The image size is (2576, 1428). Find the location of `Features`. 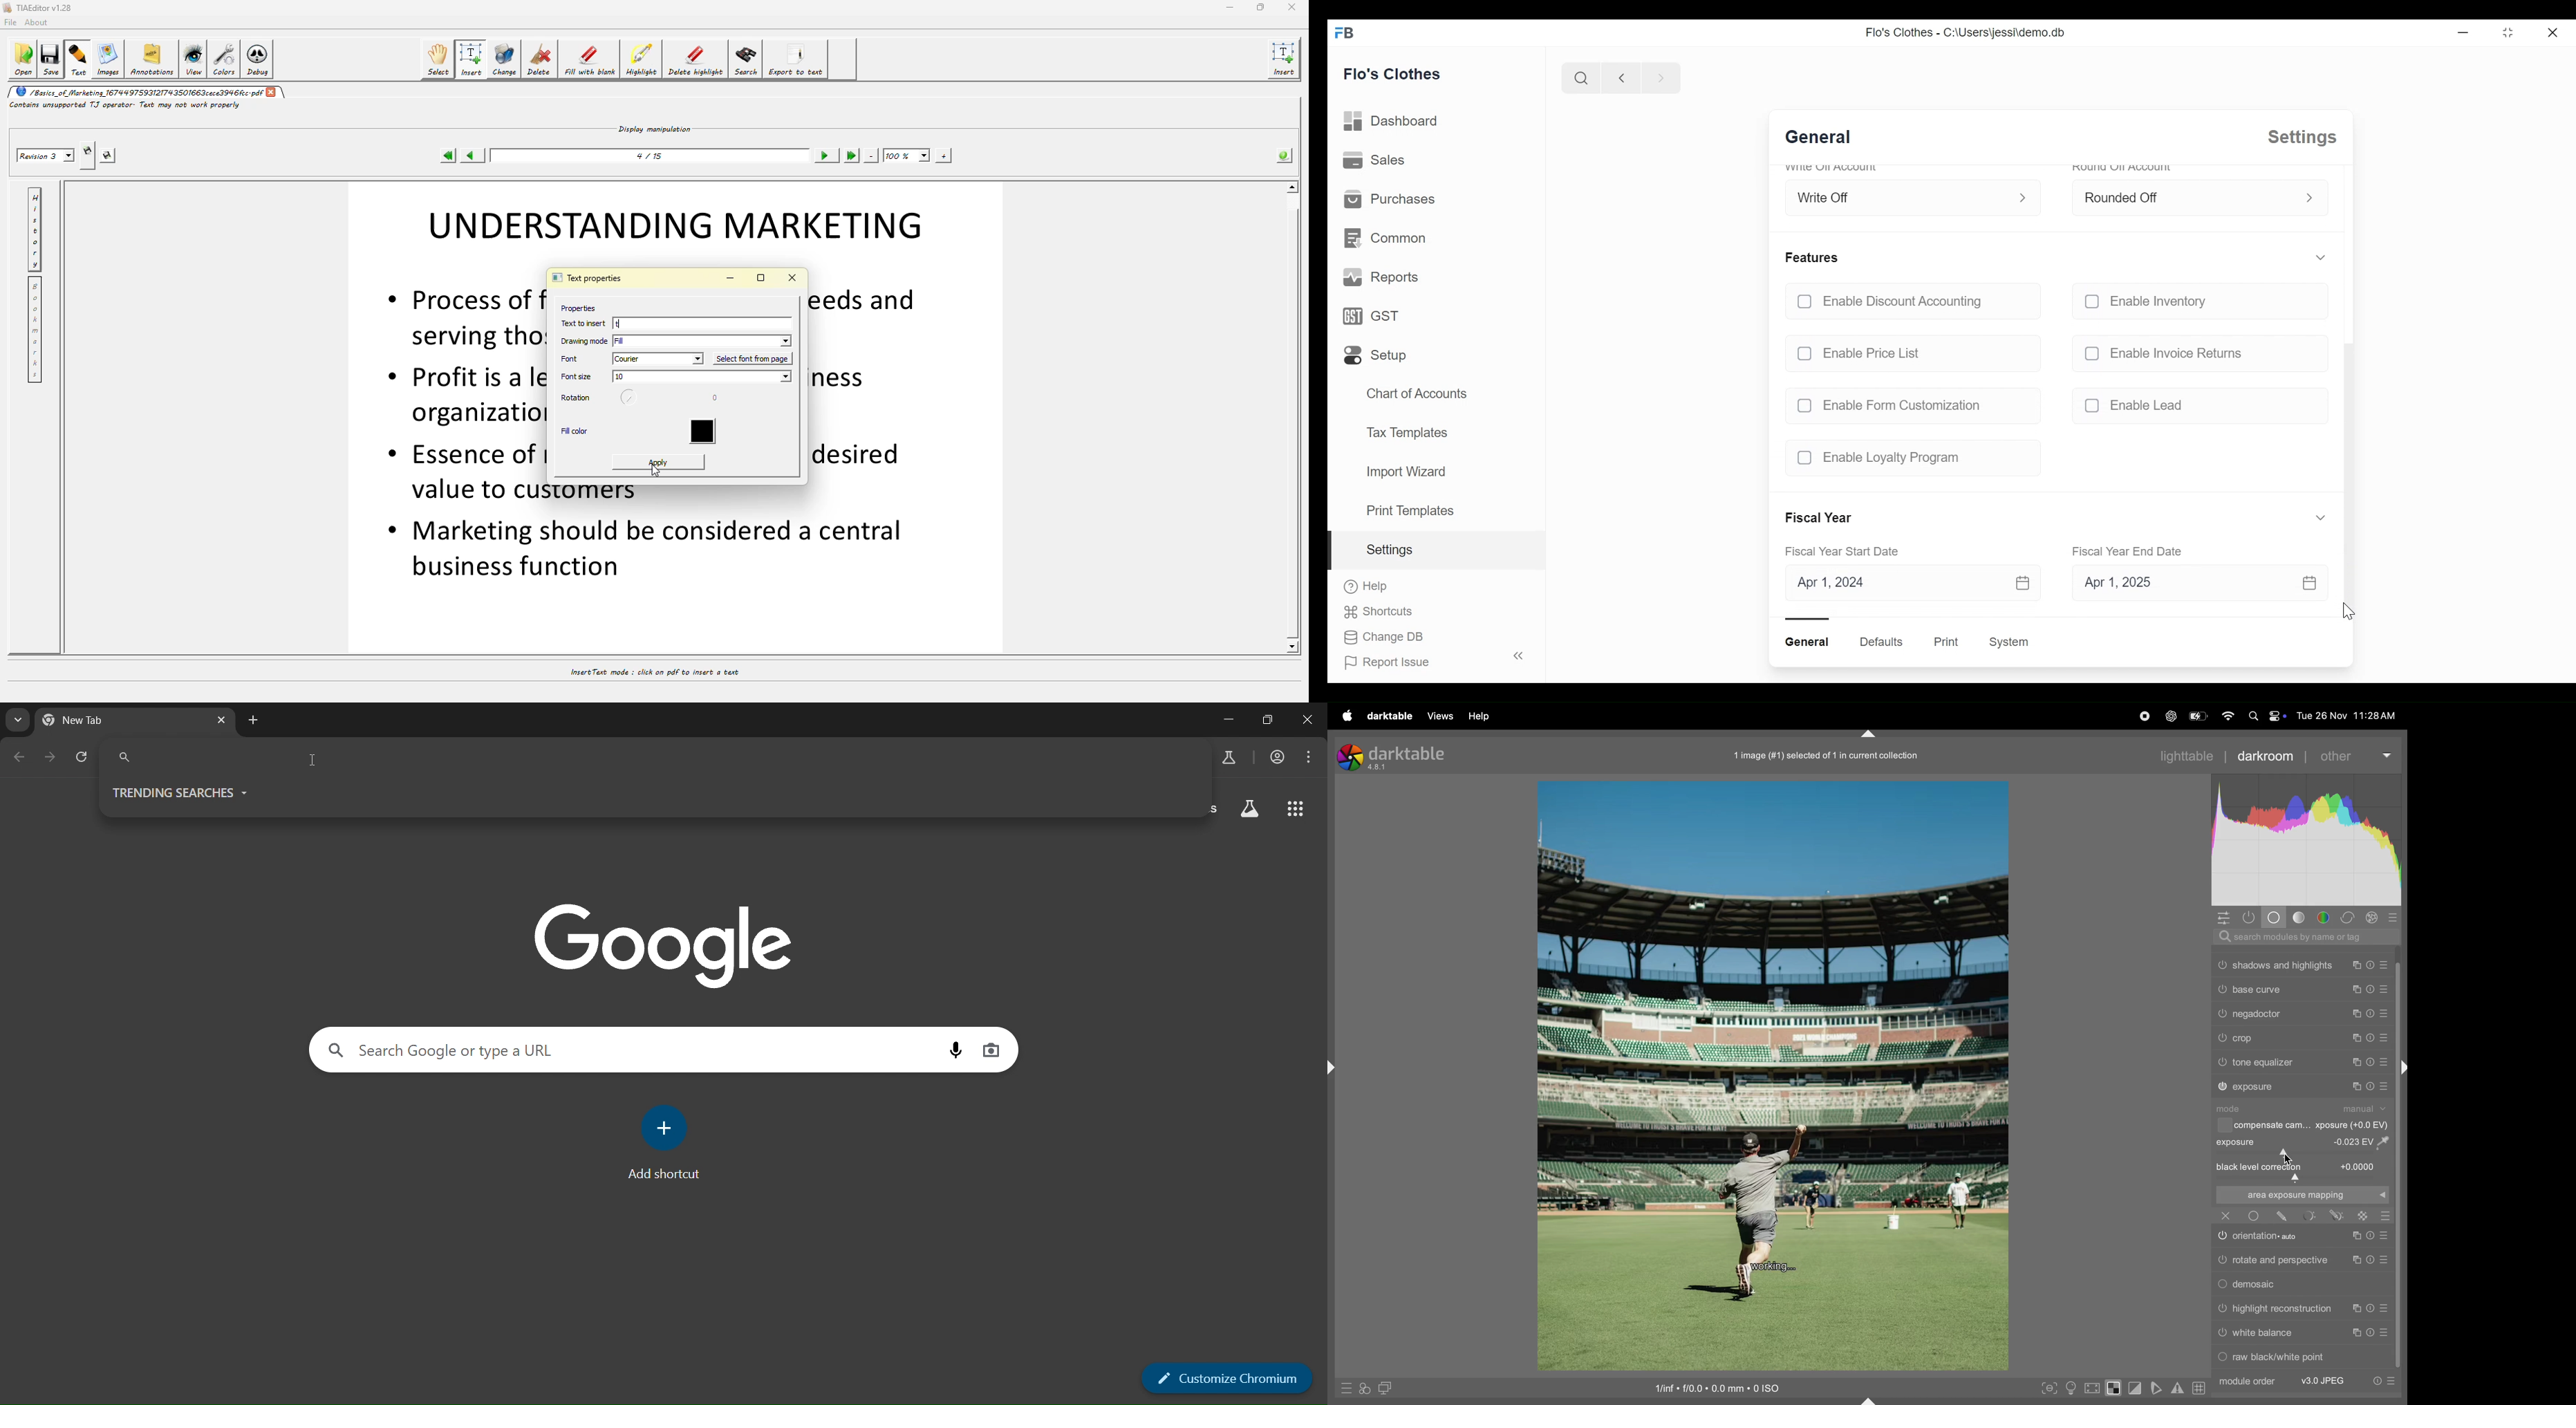

Features is located at coordinates (1814, 257).